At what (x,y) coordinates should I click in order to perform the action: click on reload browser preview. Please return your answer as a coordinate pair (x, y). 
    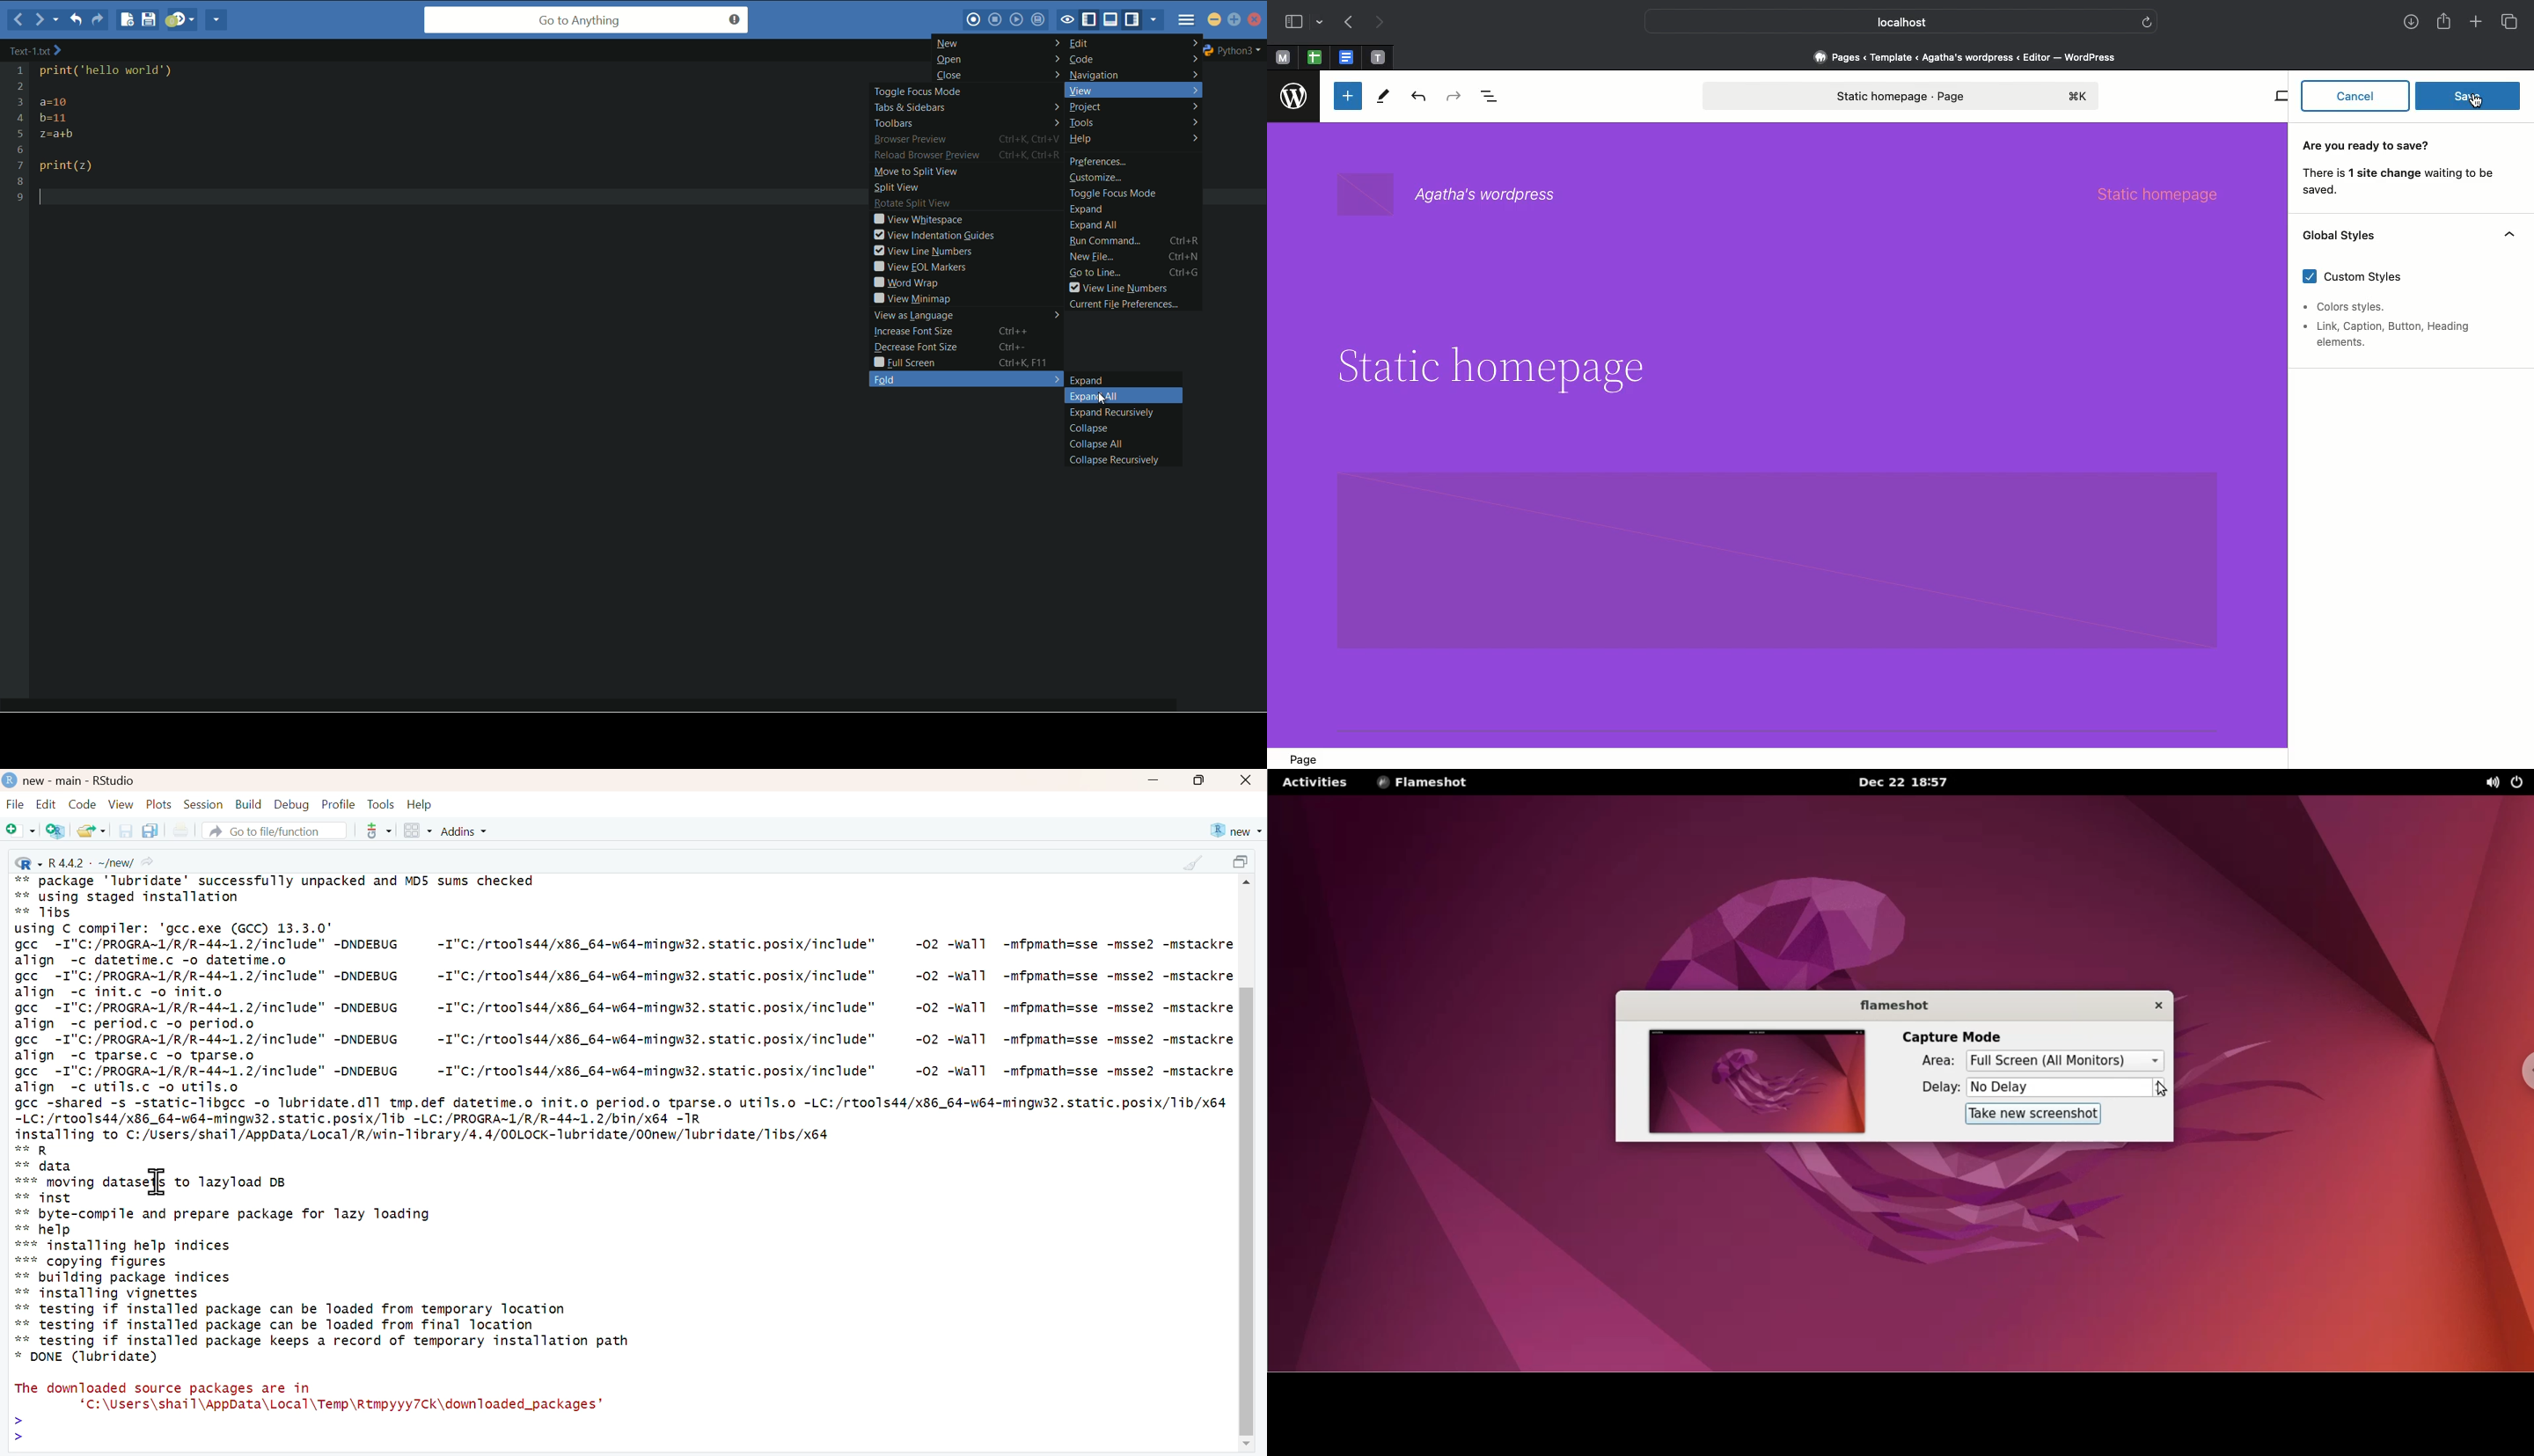
    Looking at the image, I should click on (926, 157).